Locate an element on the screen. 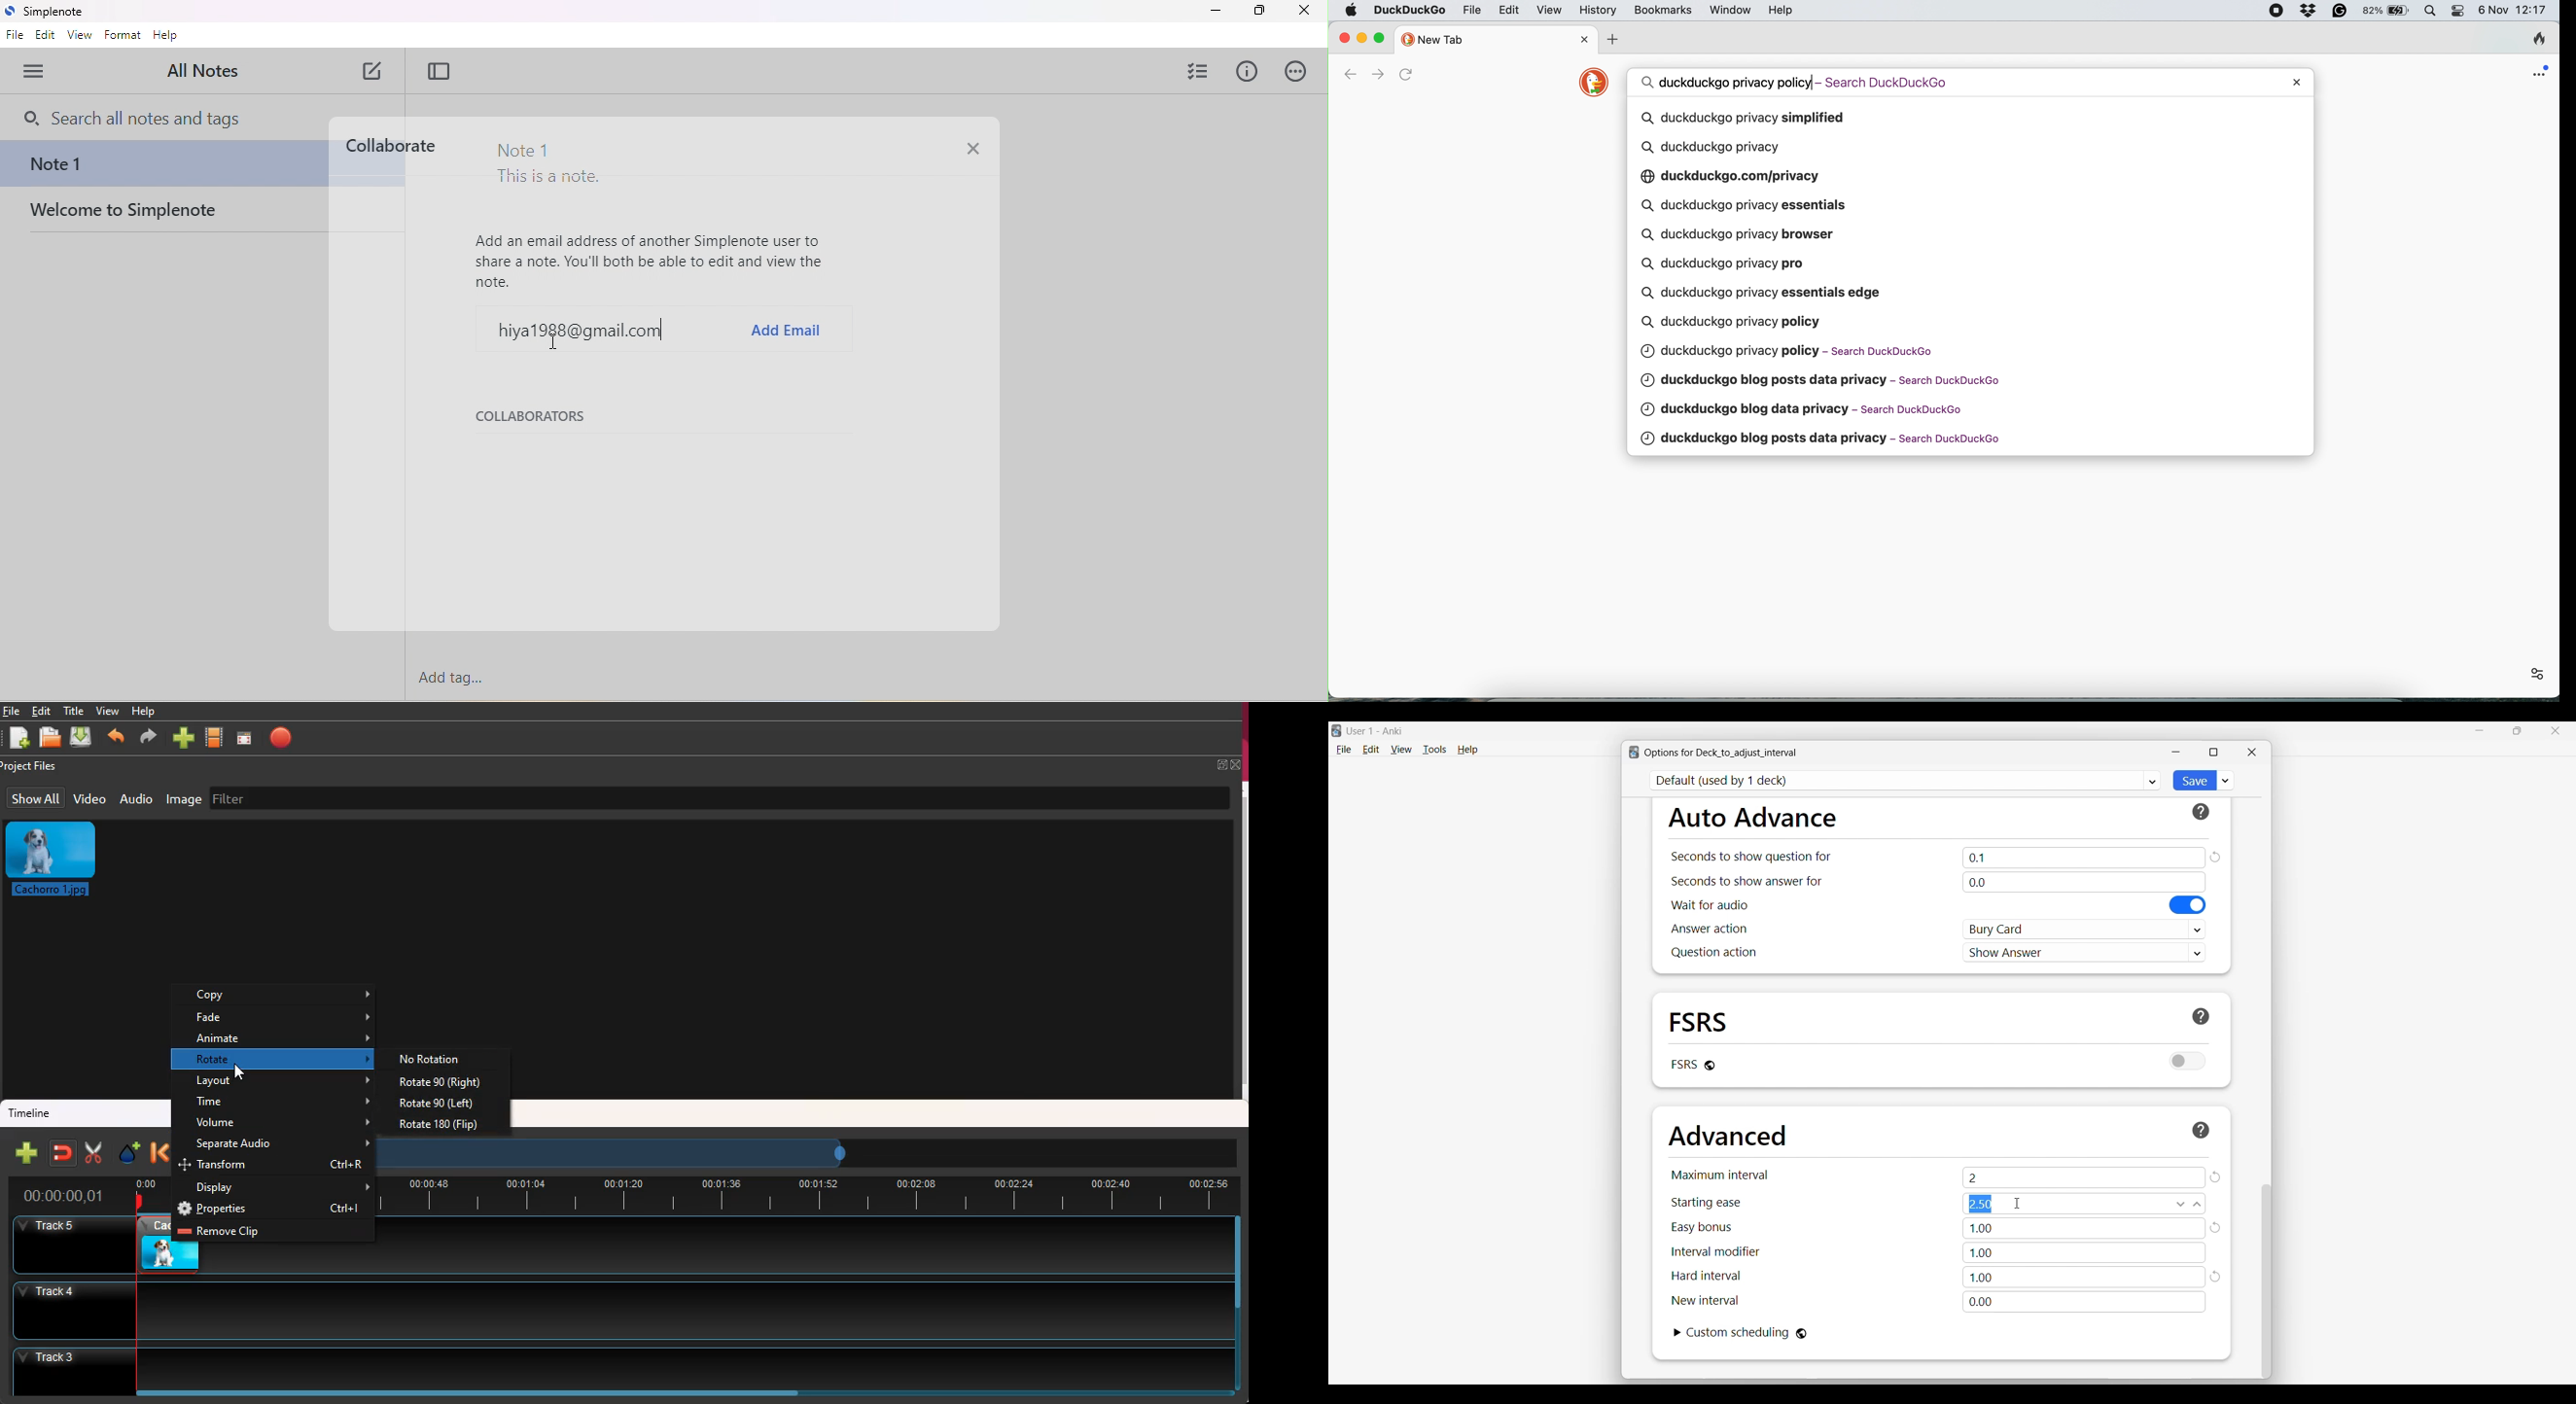  note is located at coordinates (161, 166).